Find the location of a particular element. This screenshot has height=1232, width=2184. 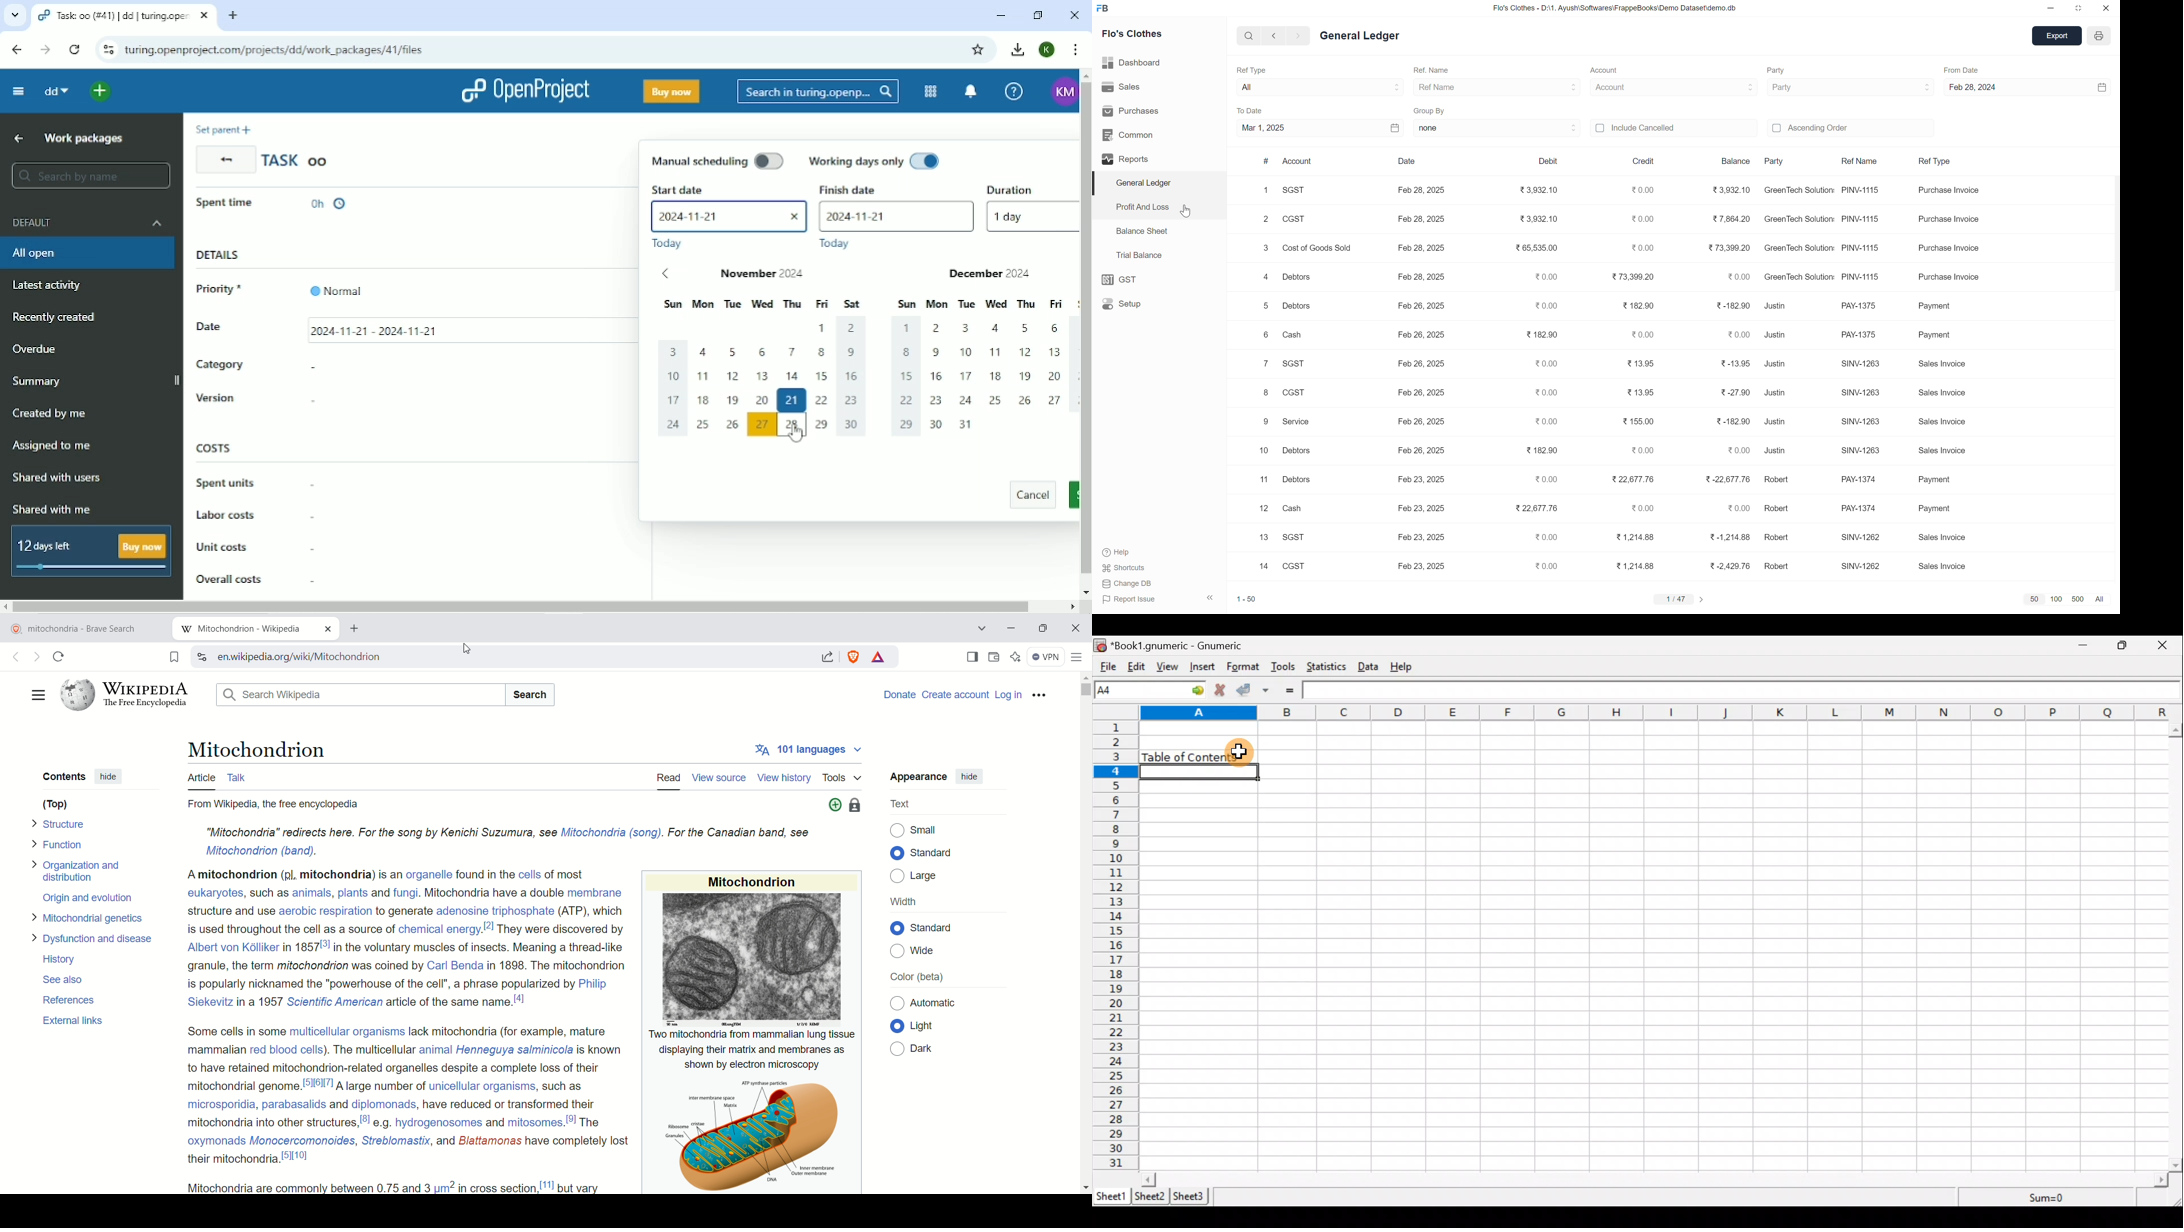

Purchase Invoice is located at coordinates (1954, 191).